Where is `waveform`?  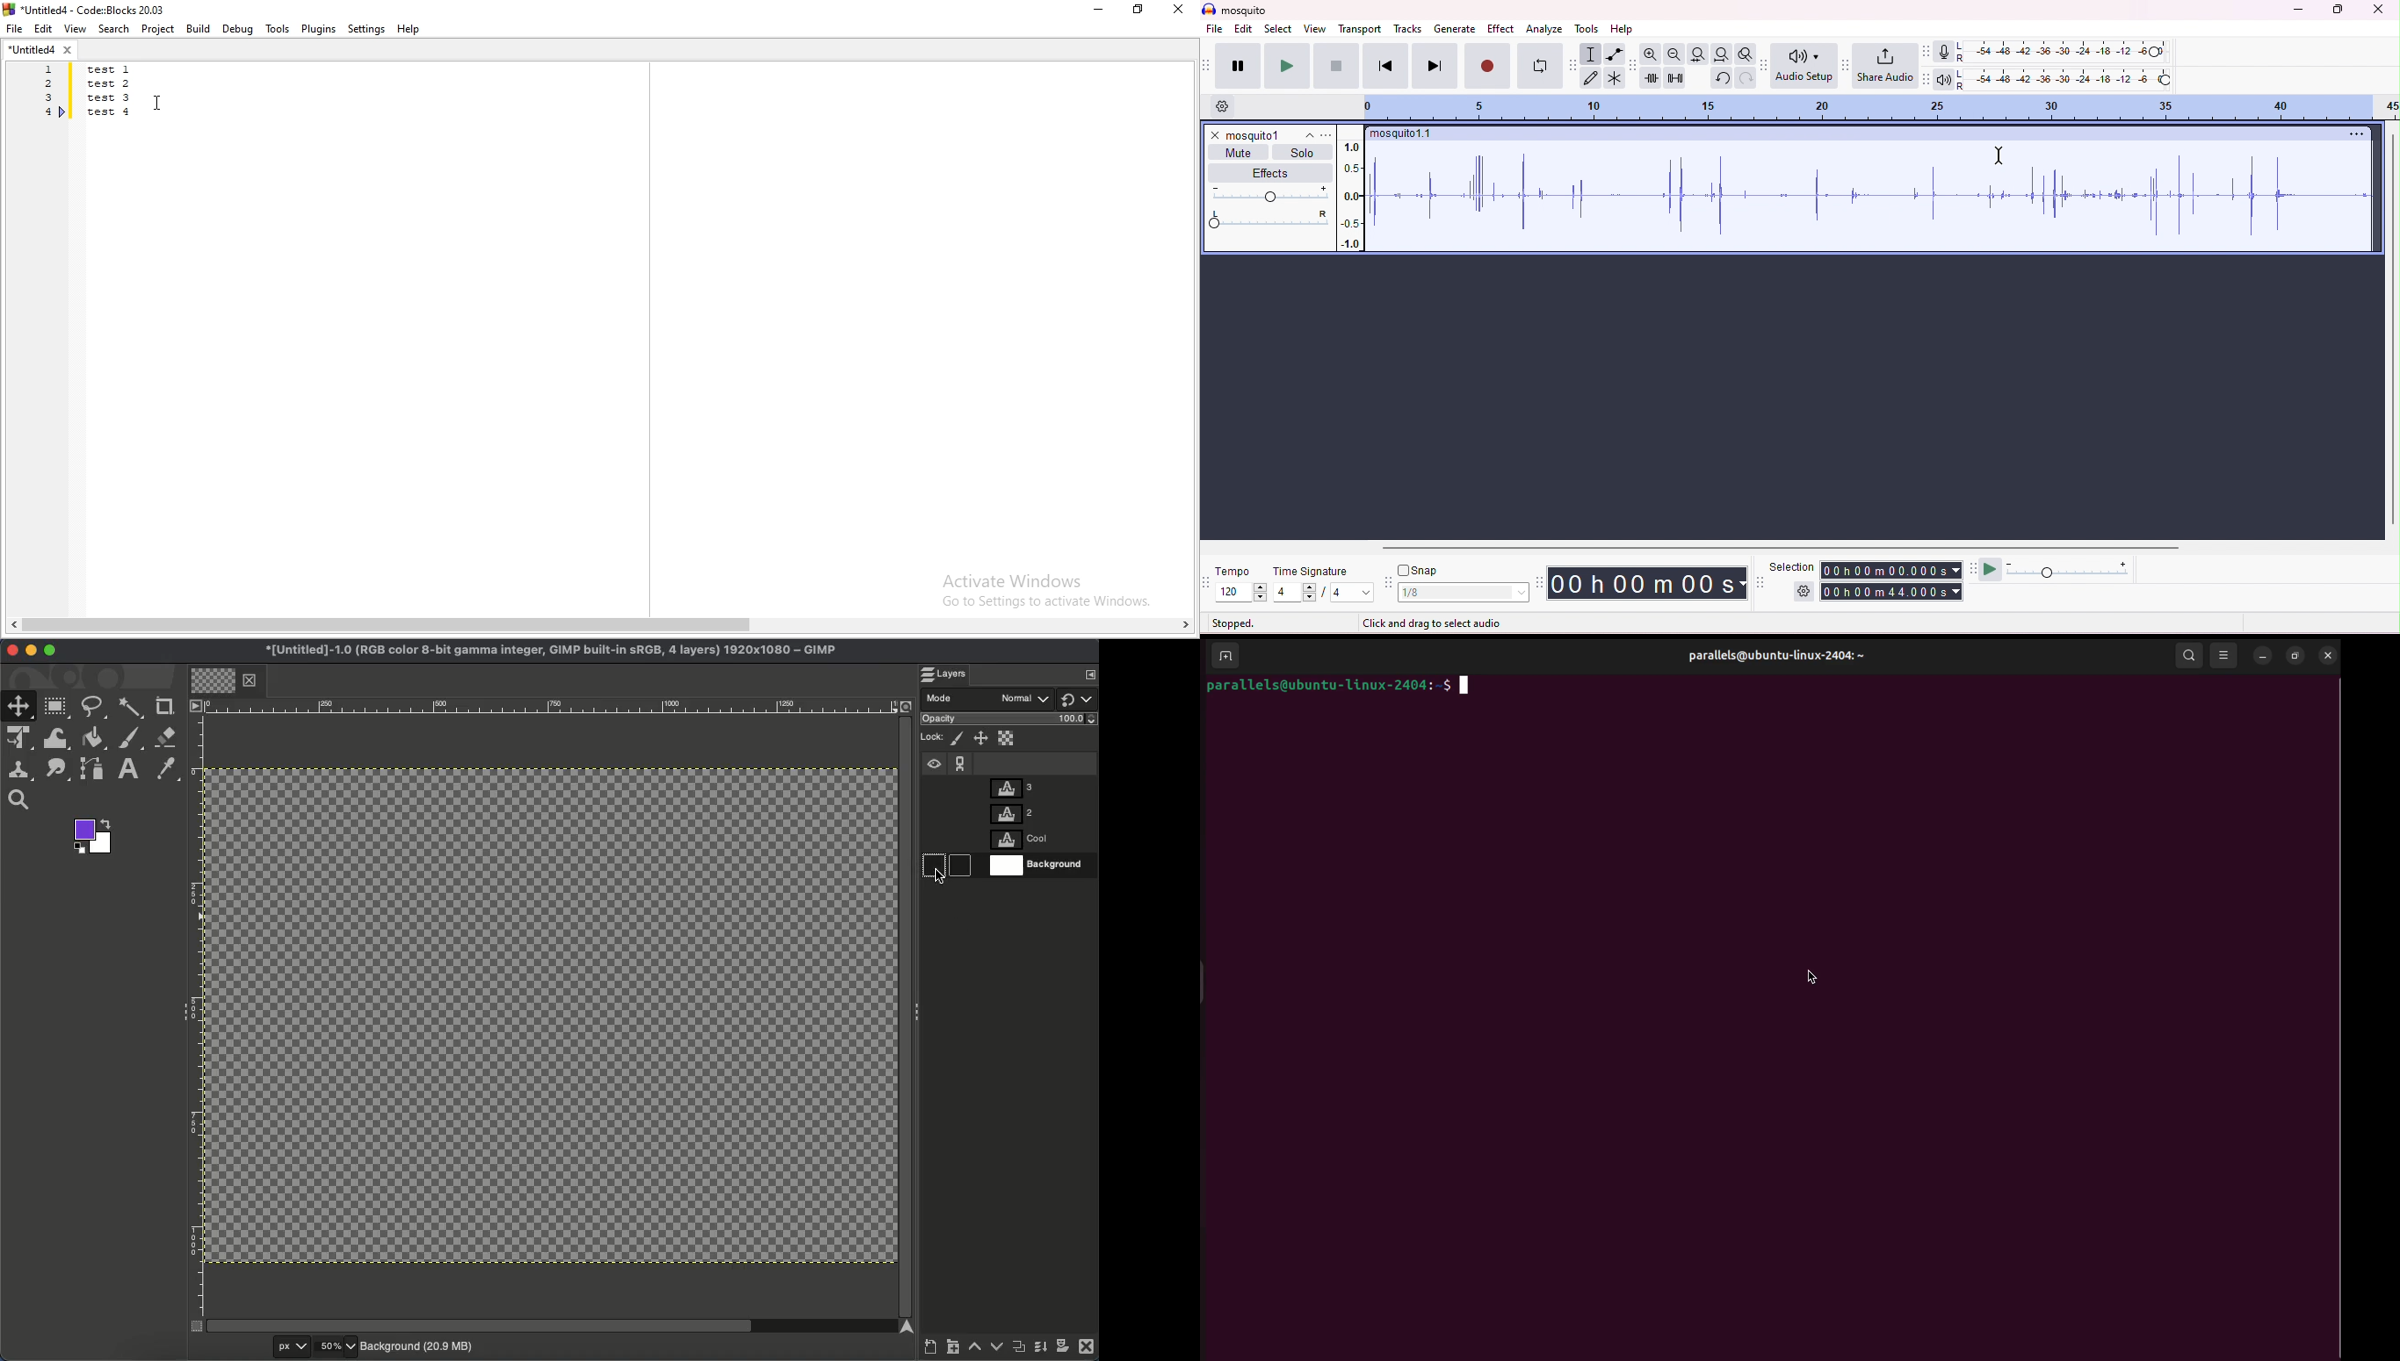 waveform is located at coordinates (1854, 195).